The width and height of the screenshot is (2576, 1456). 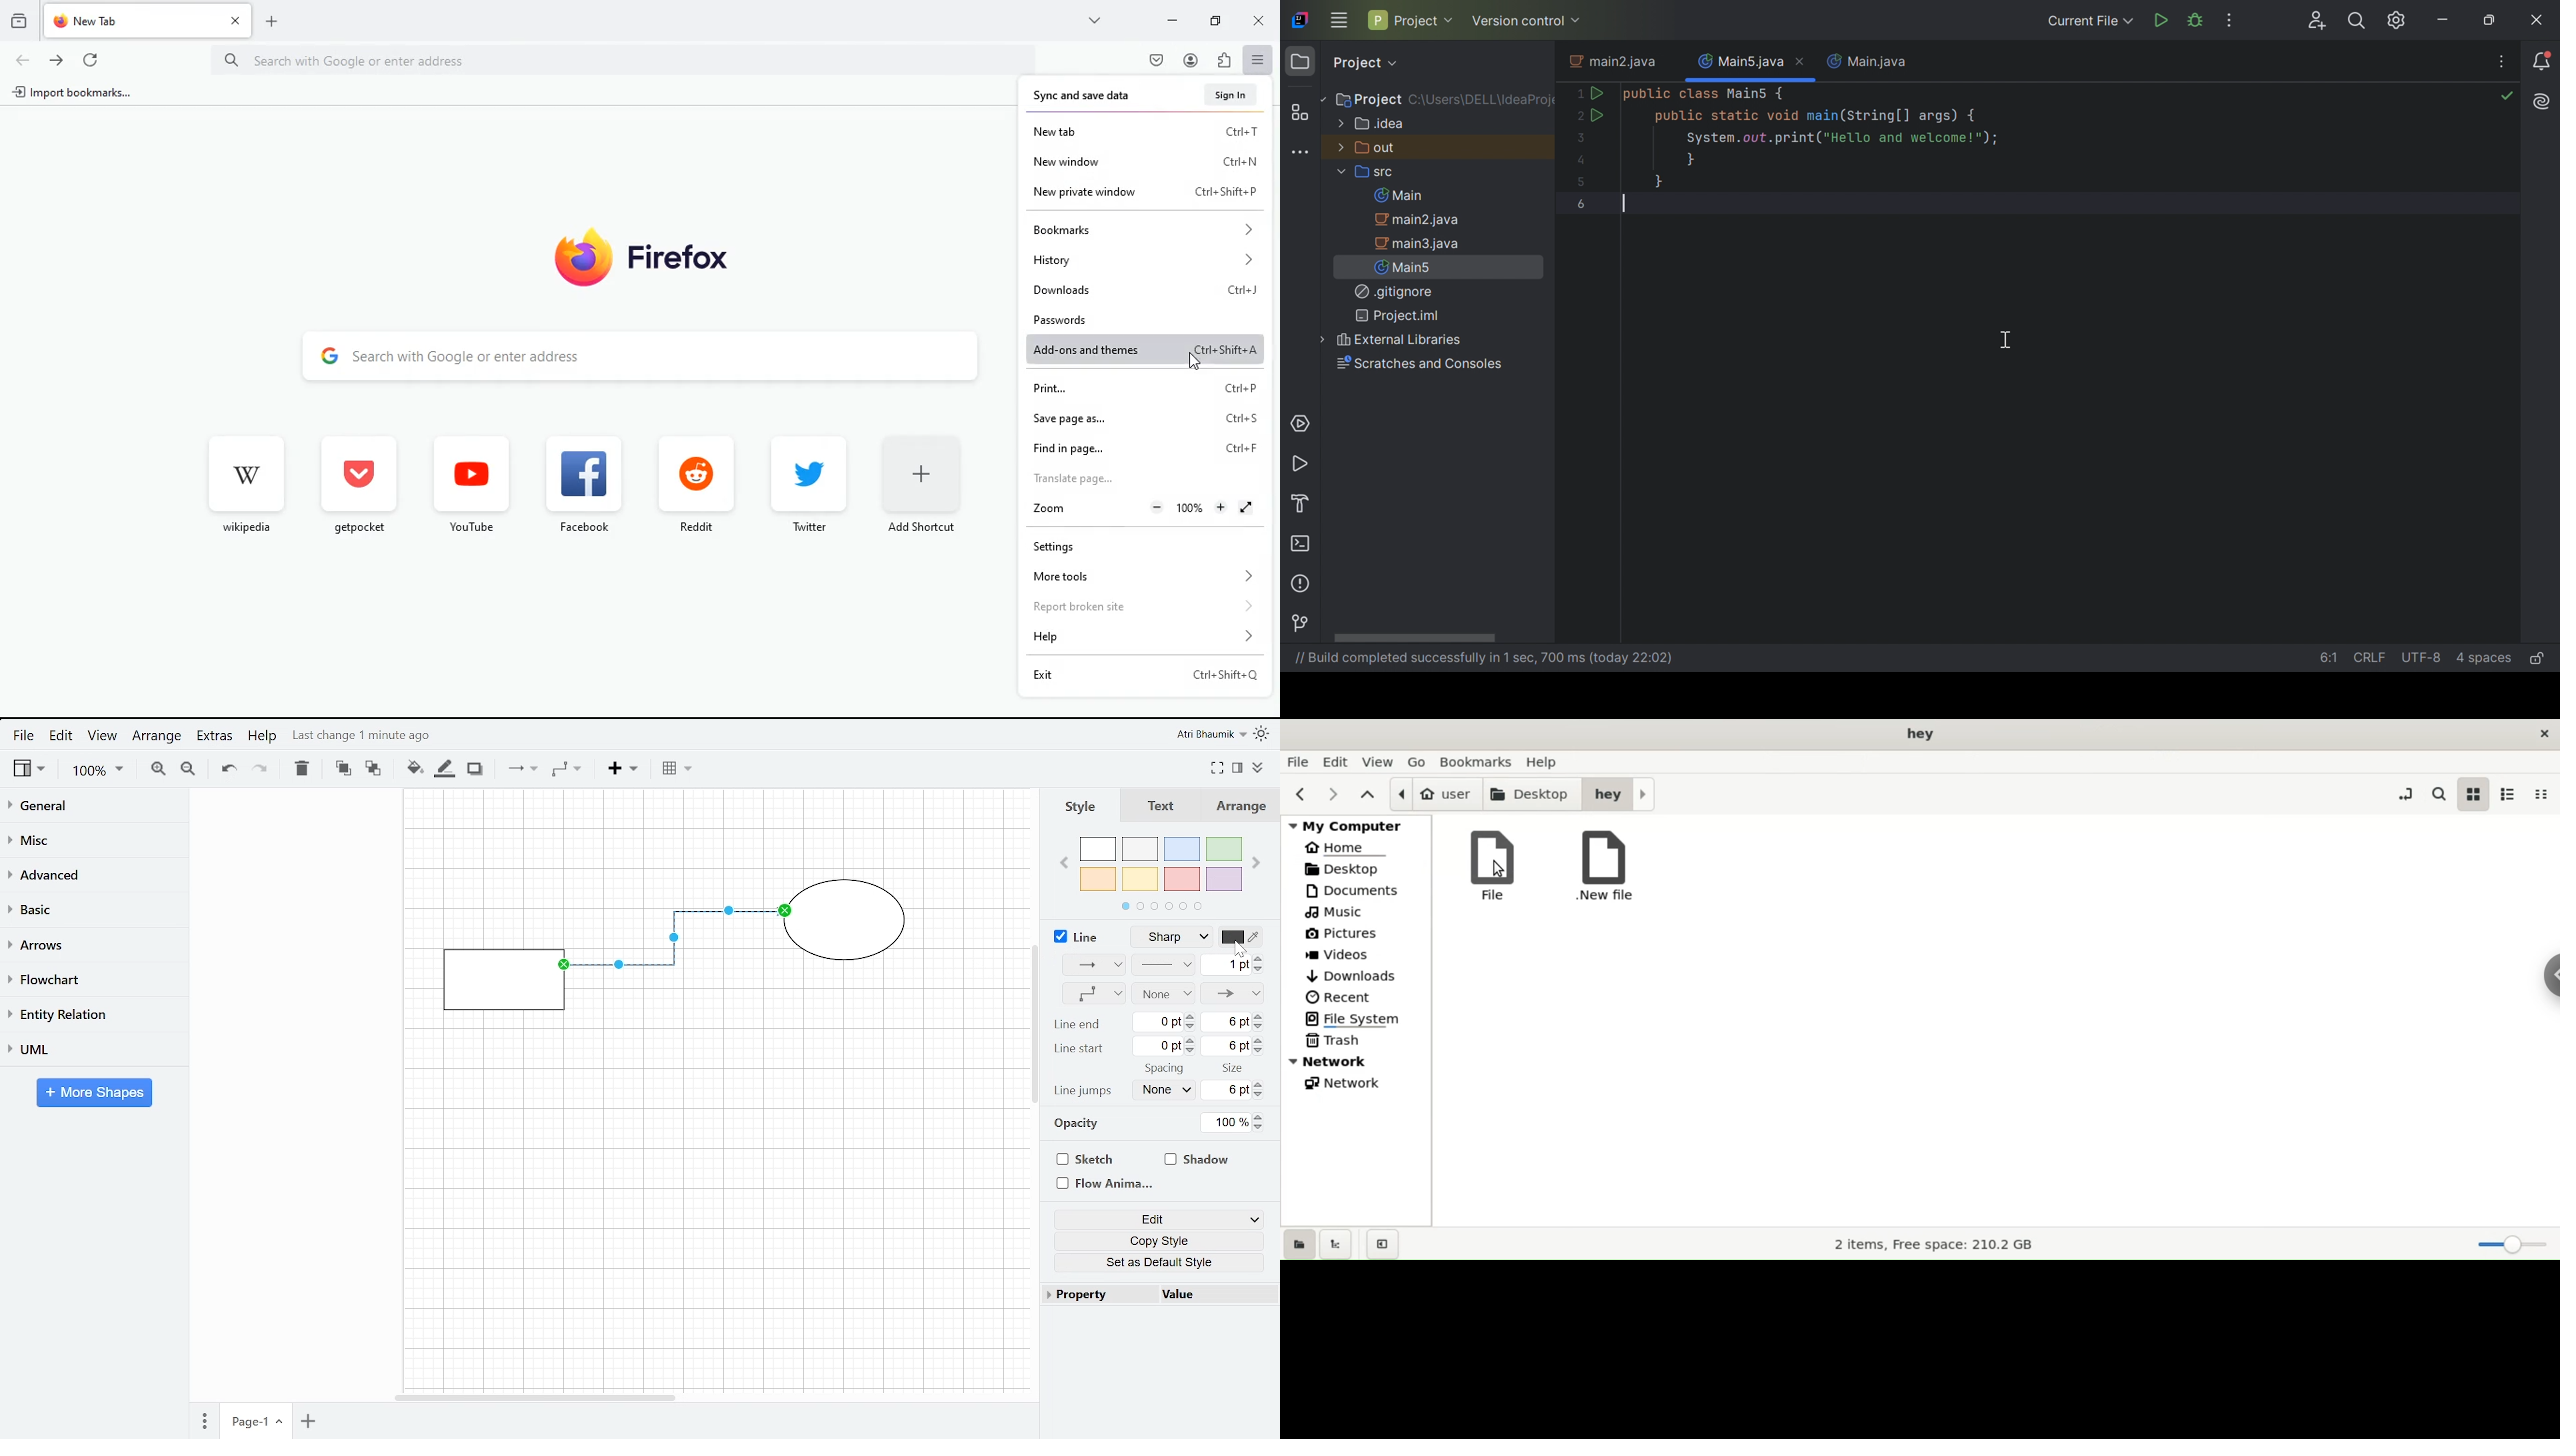 What do you see at coordinates (1260, 1084) in the screenshot?
I see `Increase line jump spacing` at bounding box center [1260, 1084].